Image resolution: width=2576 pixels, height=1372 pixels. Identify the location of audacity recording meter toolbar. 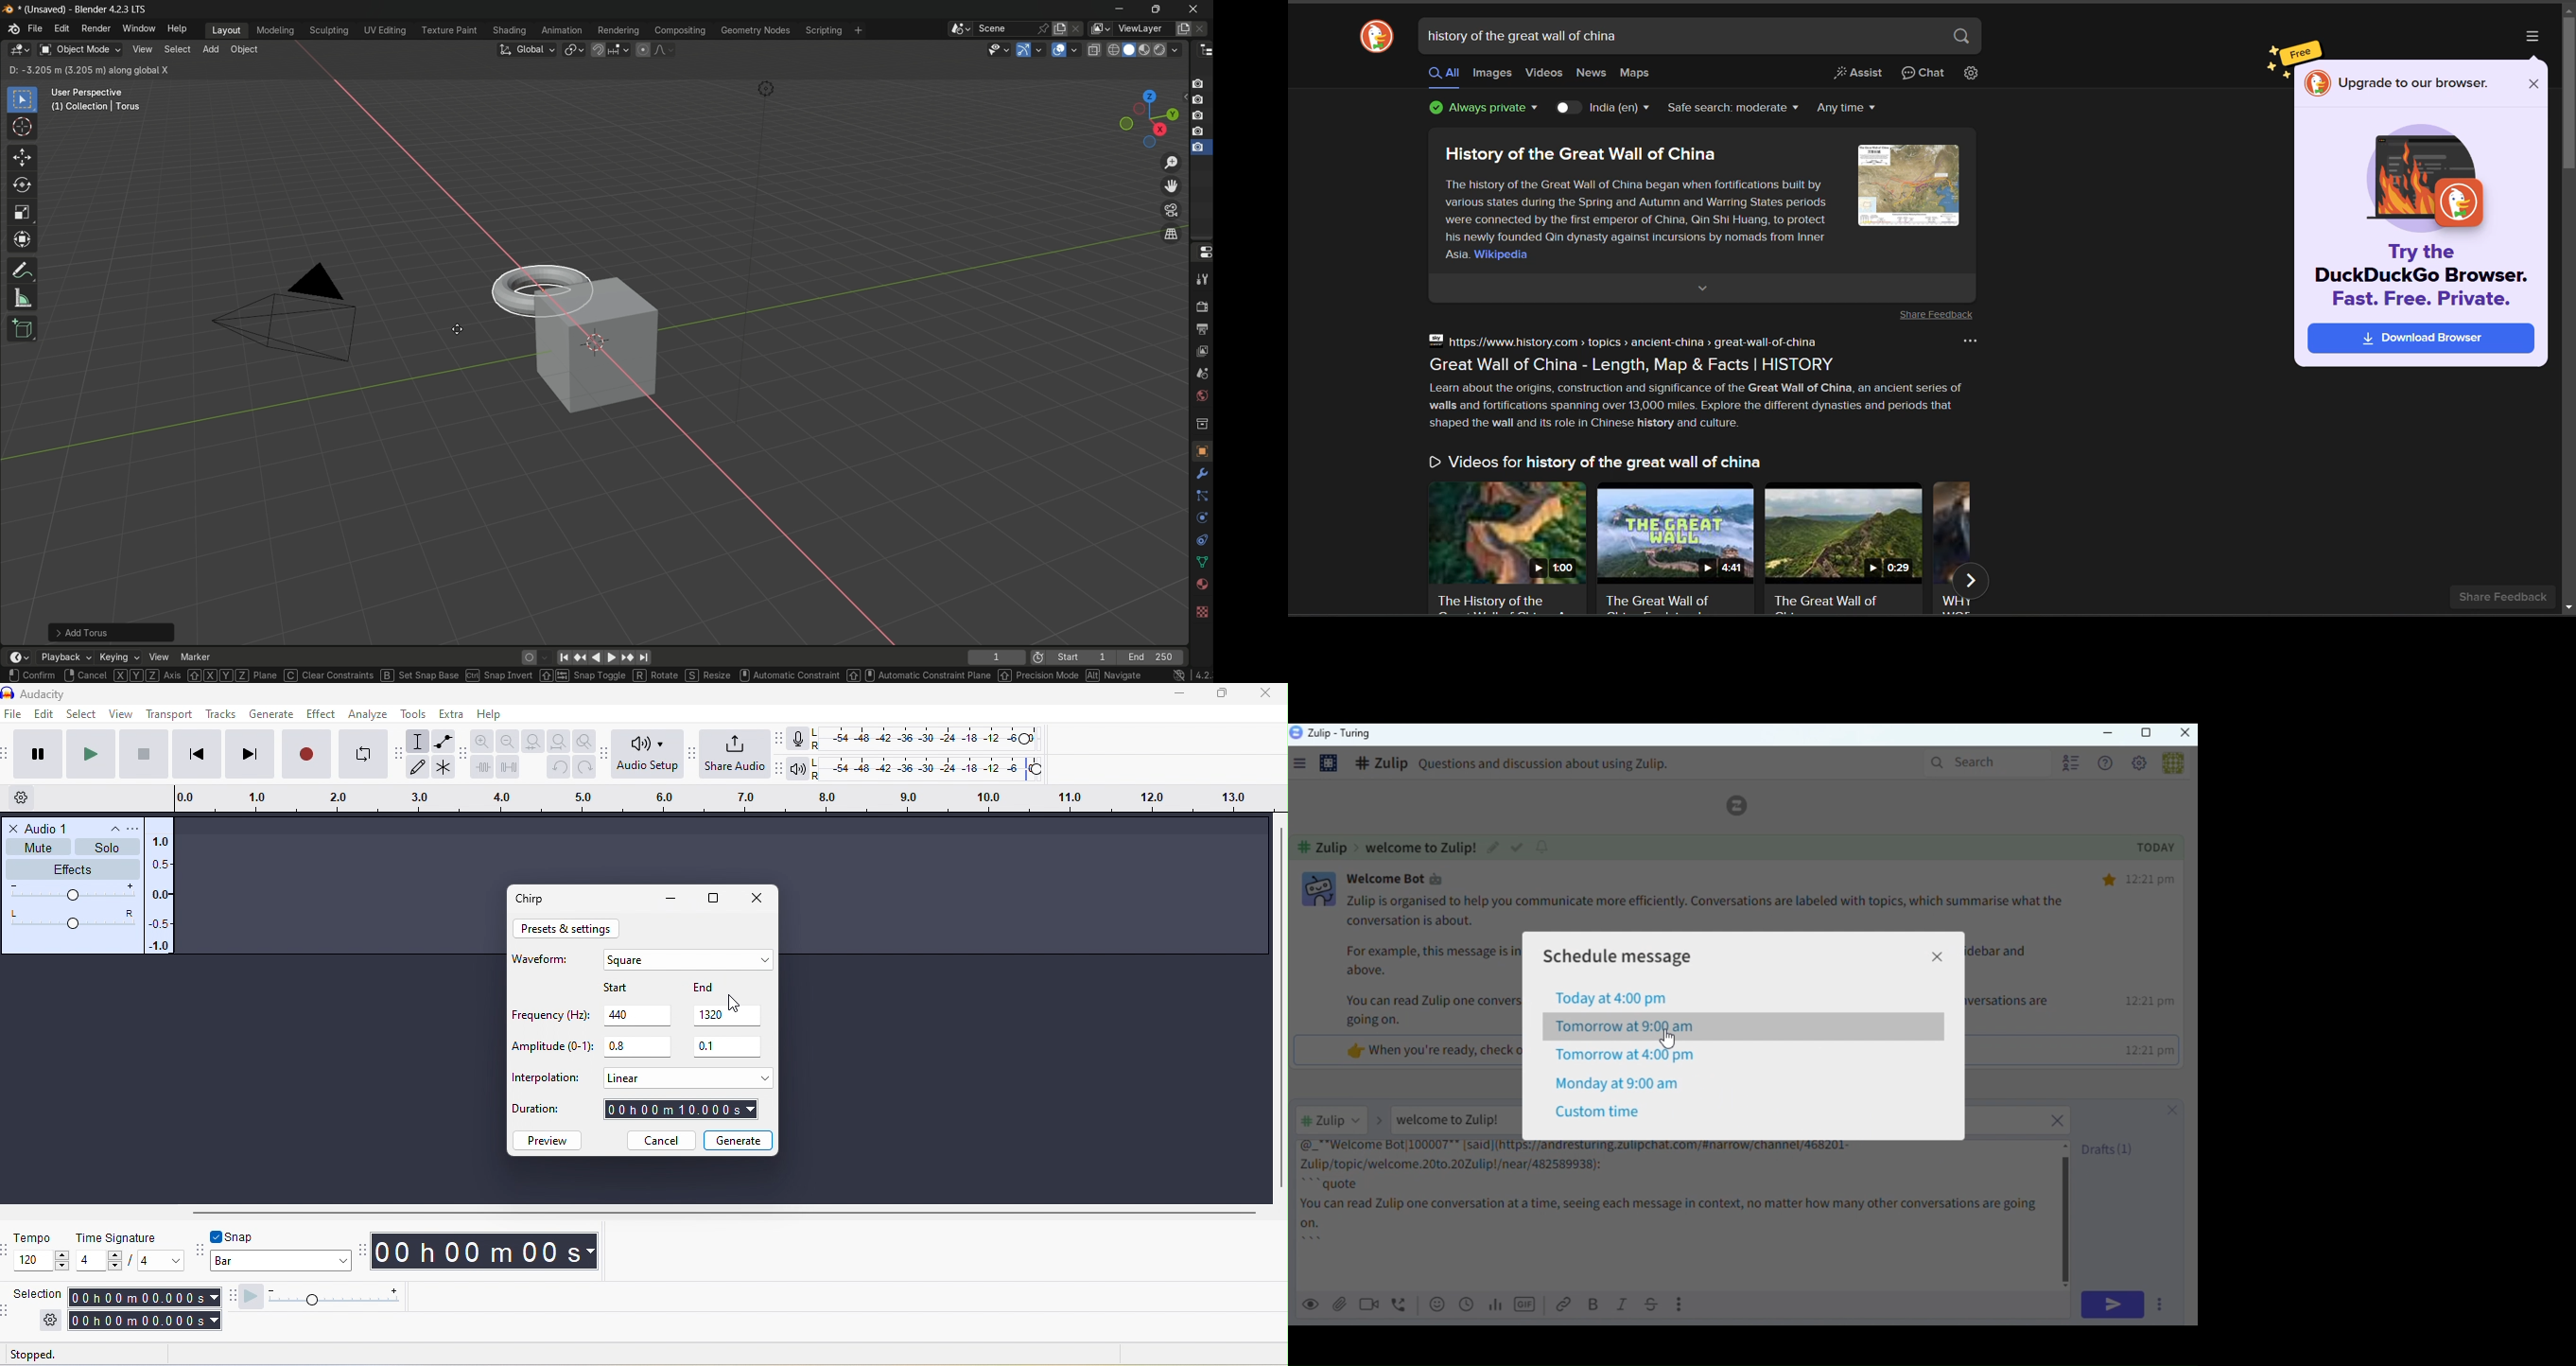
(782, 738).